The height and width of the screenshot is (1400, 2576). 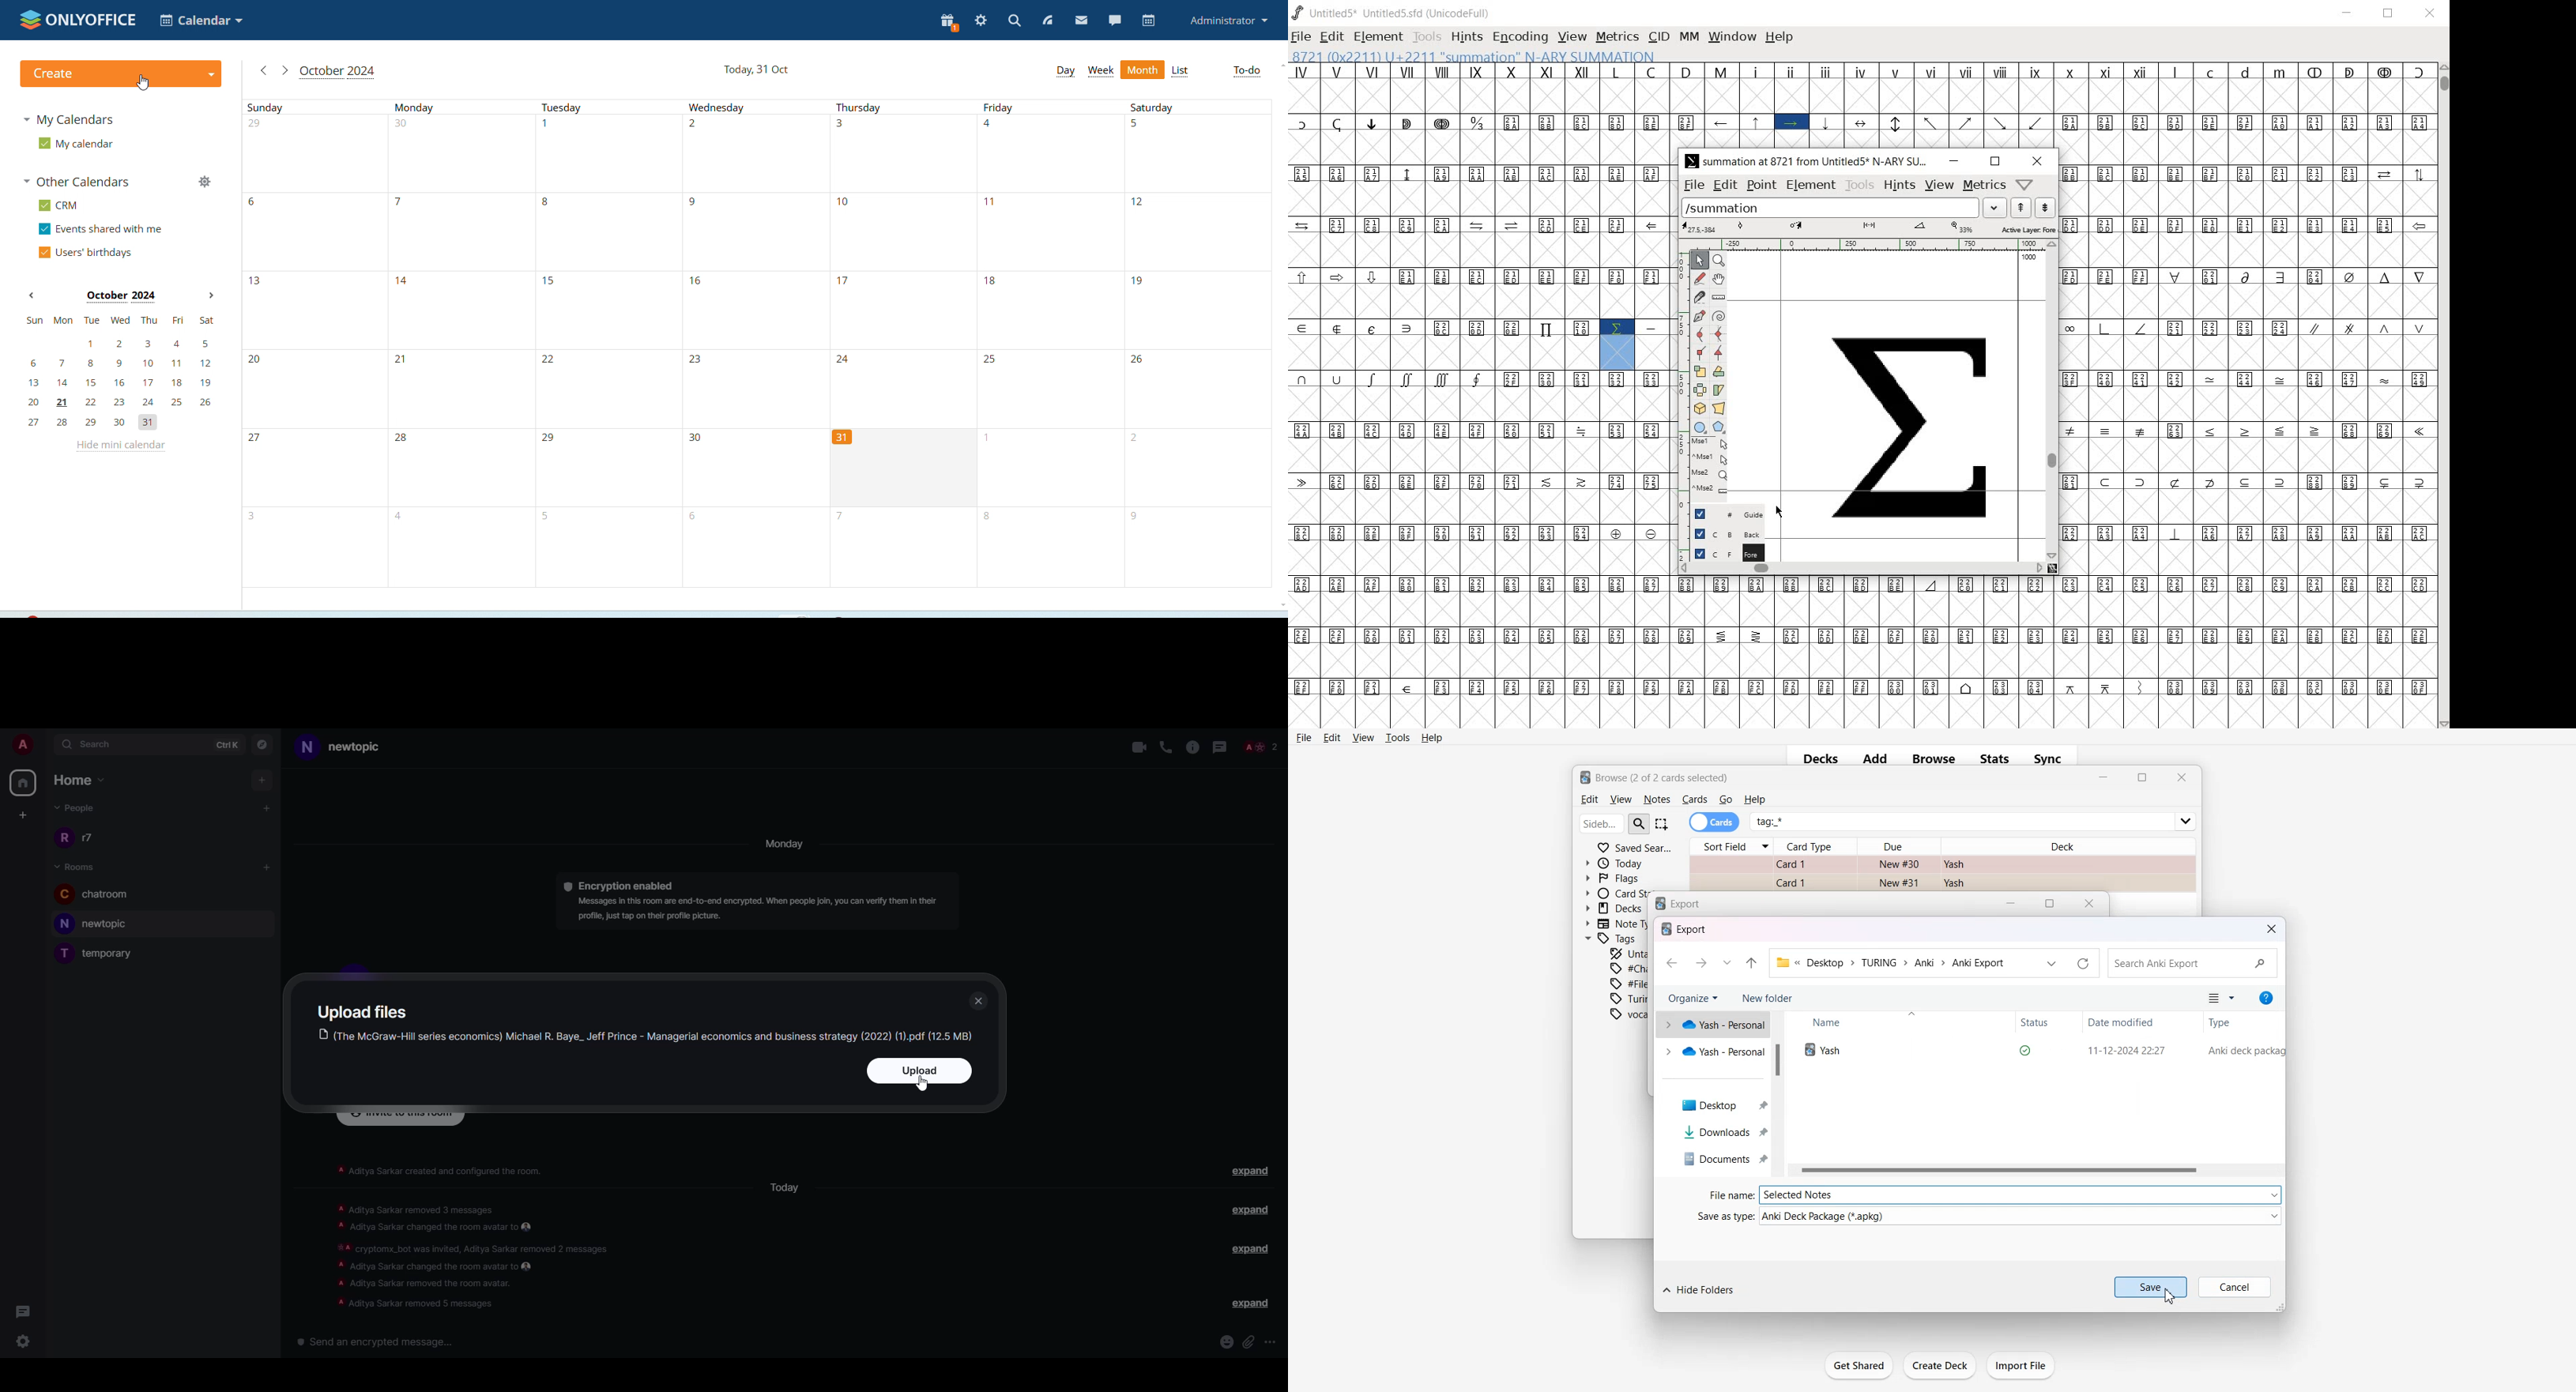 What do you see at coordinates (1810, 161) in the screenshot?
I see `summation at 8721 from Untitled5 N-ARY SUM...` at bounding box center [1810, 161].